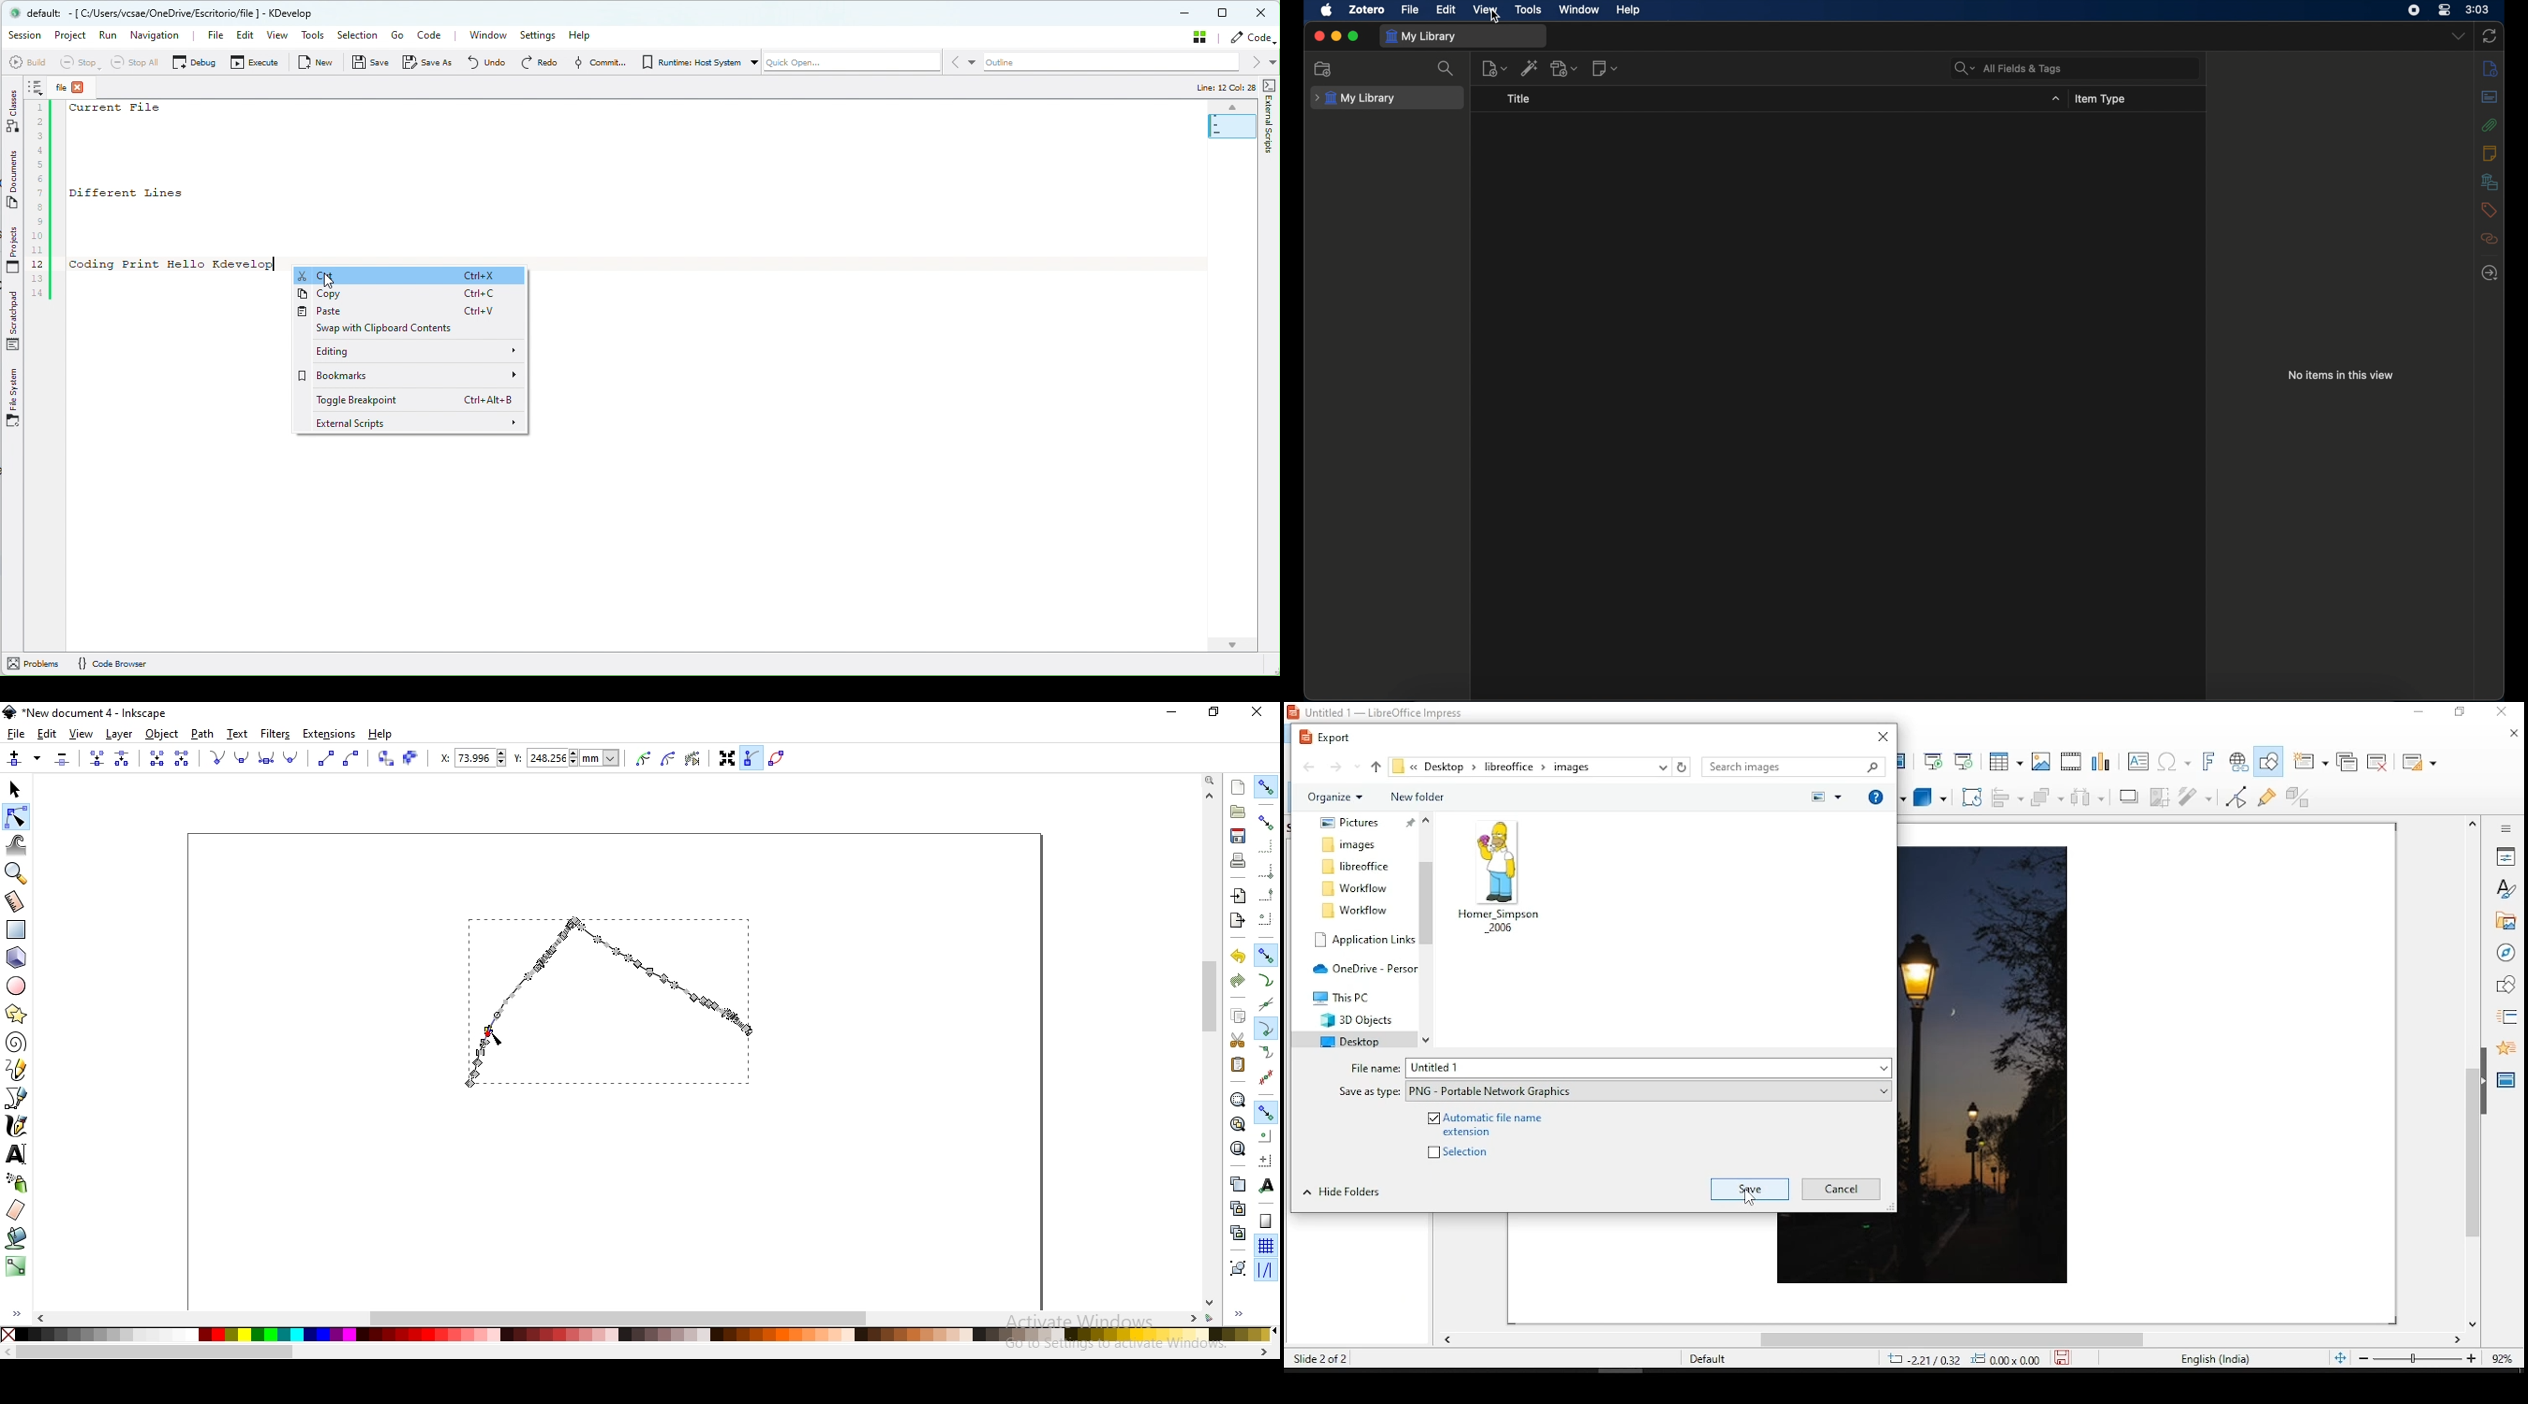  I want to click on save, so click(1751, 1190).